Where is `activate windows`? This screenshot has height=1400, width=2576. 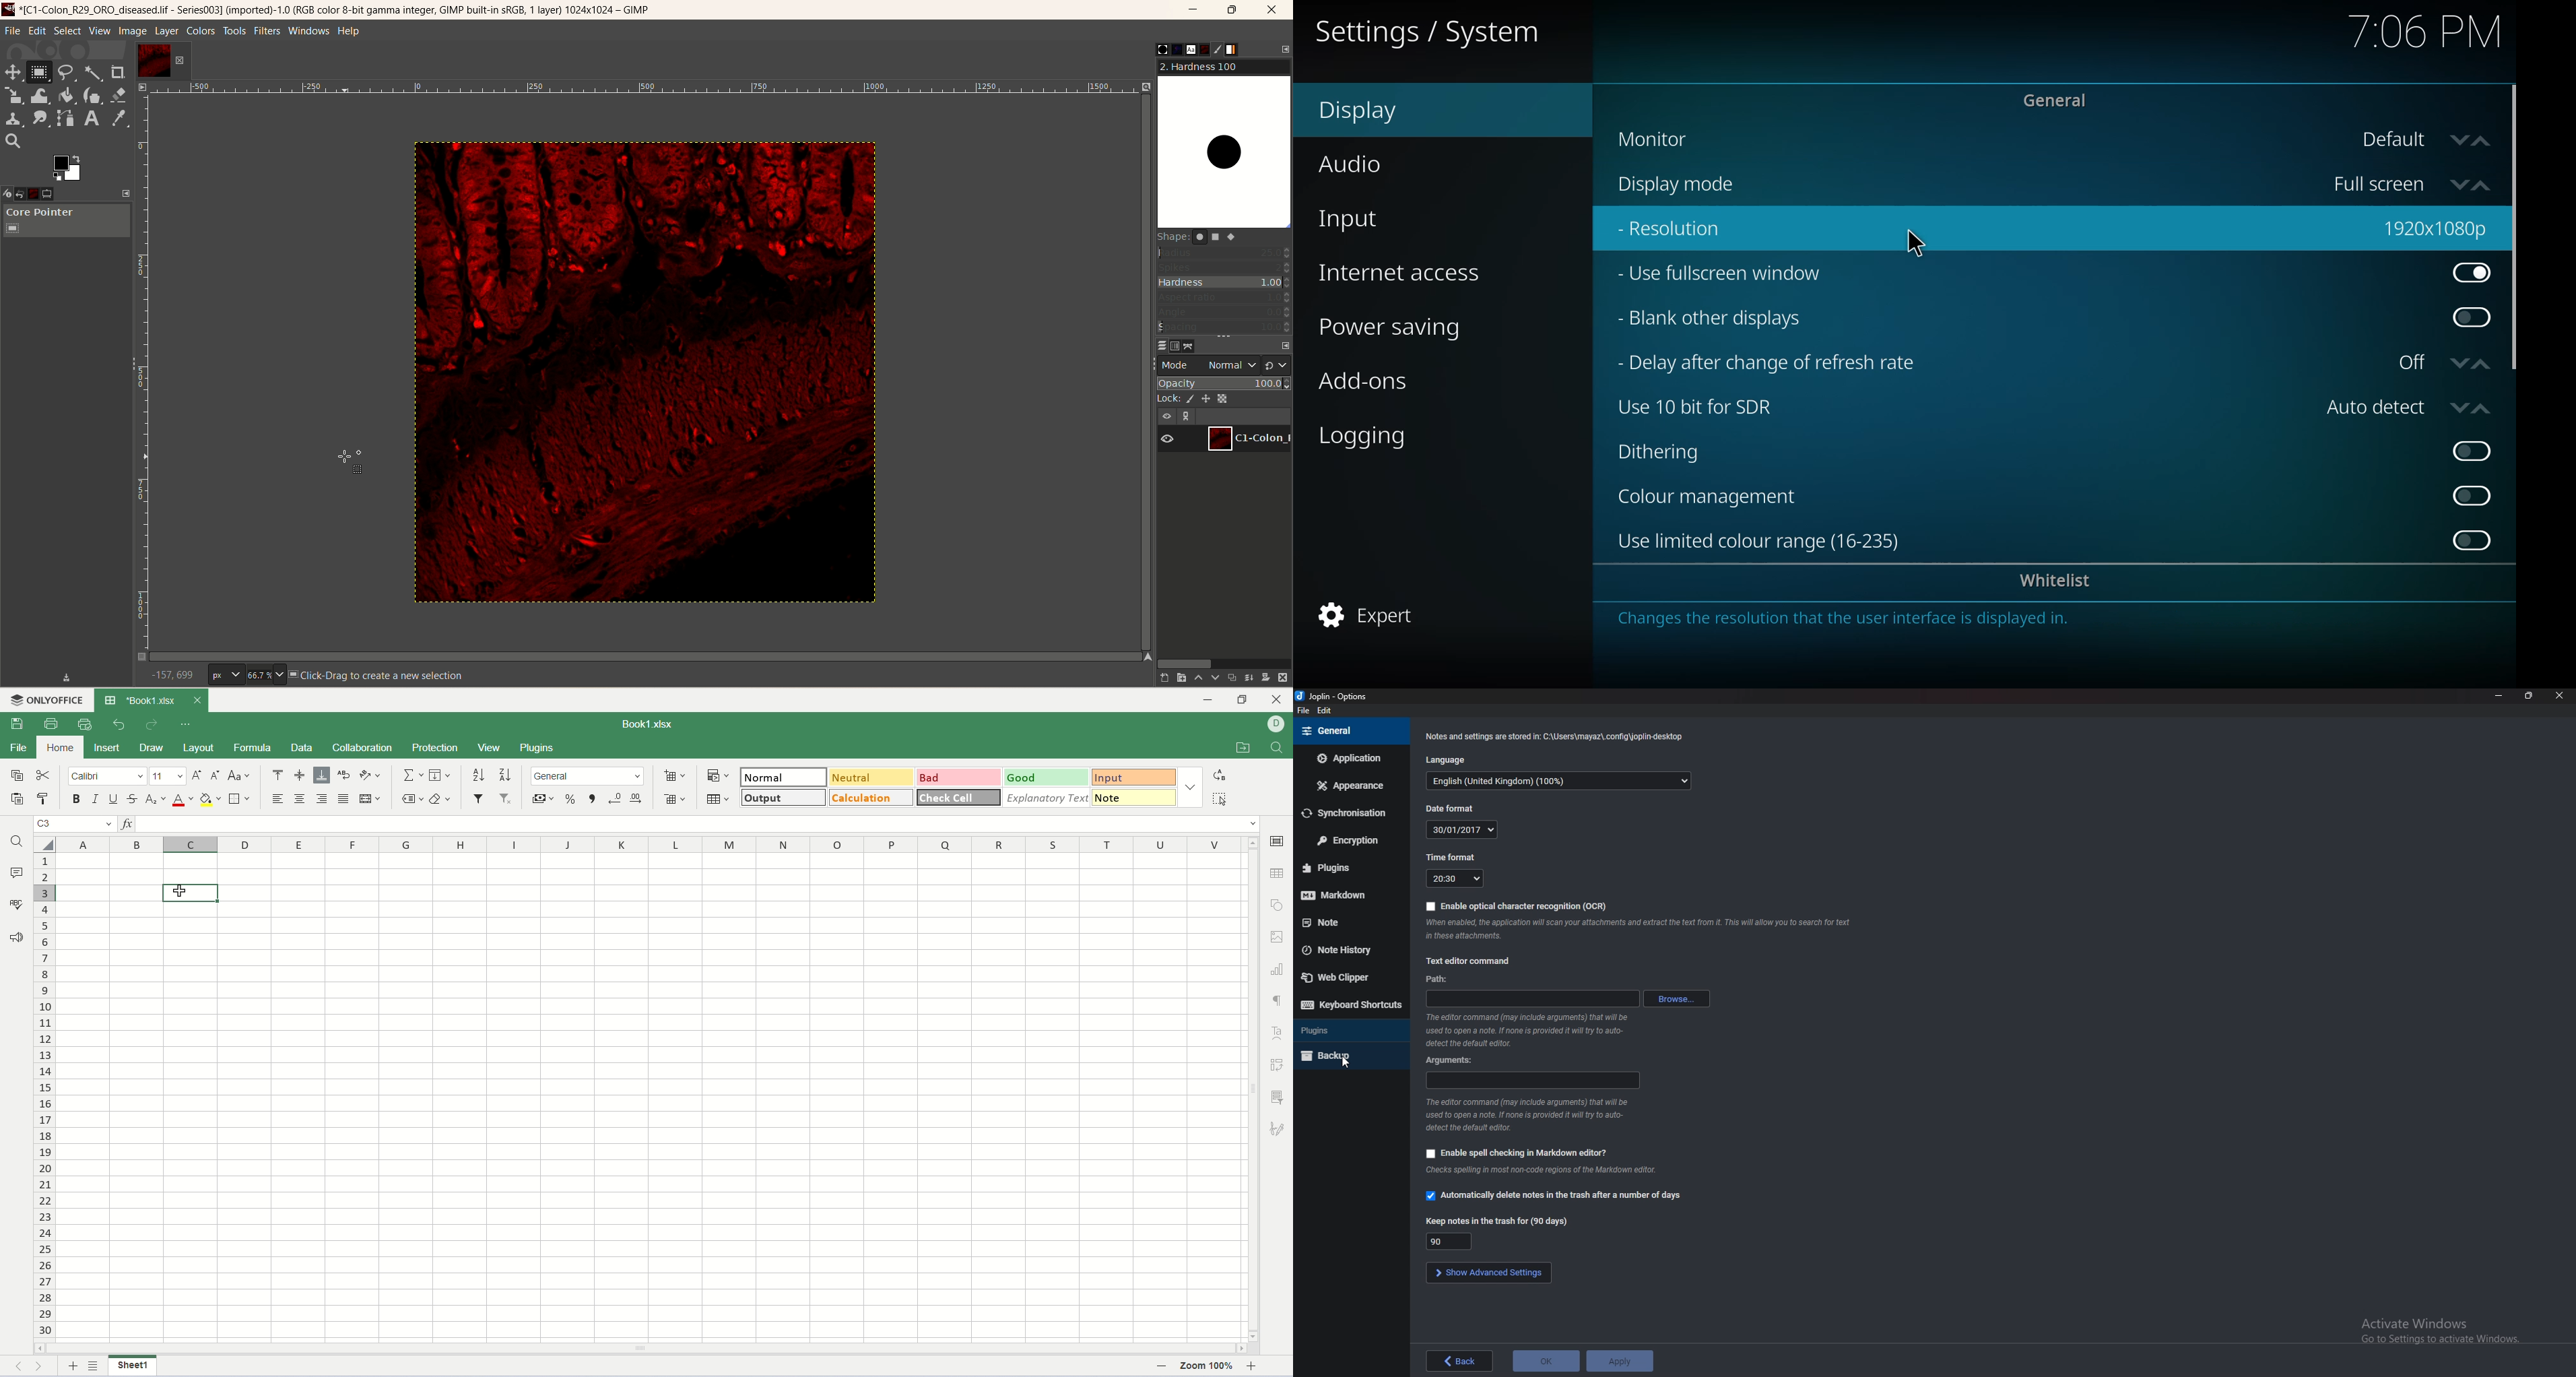 activate windows is located at coordinates (2447, 1328).